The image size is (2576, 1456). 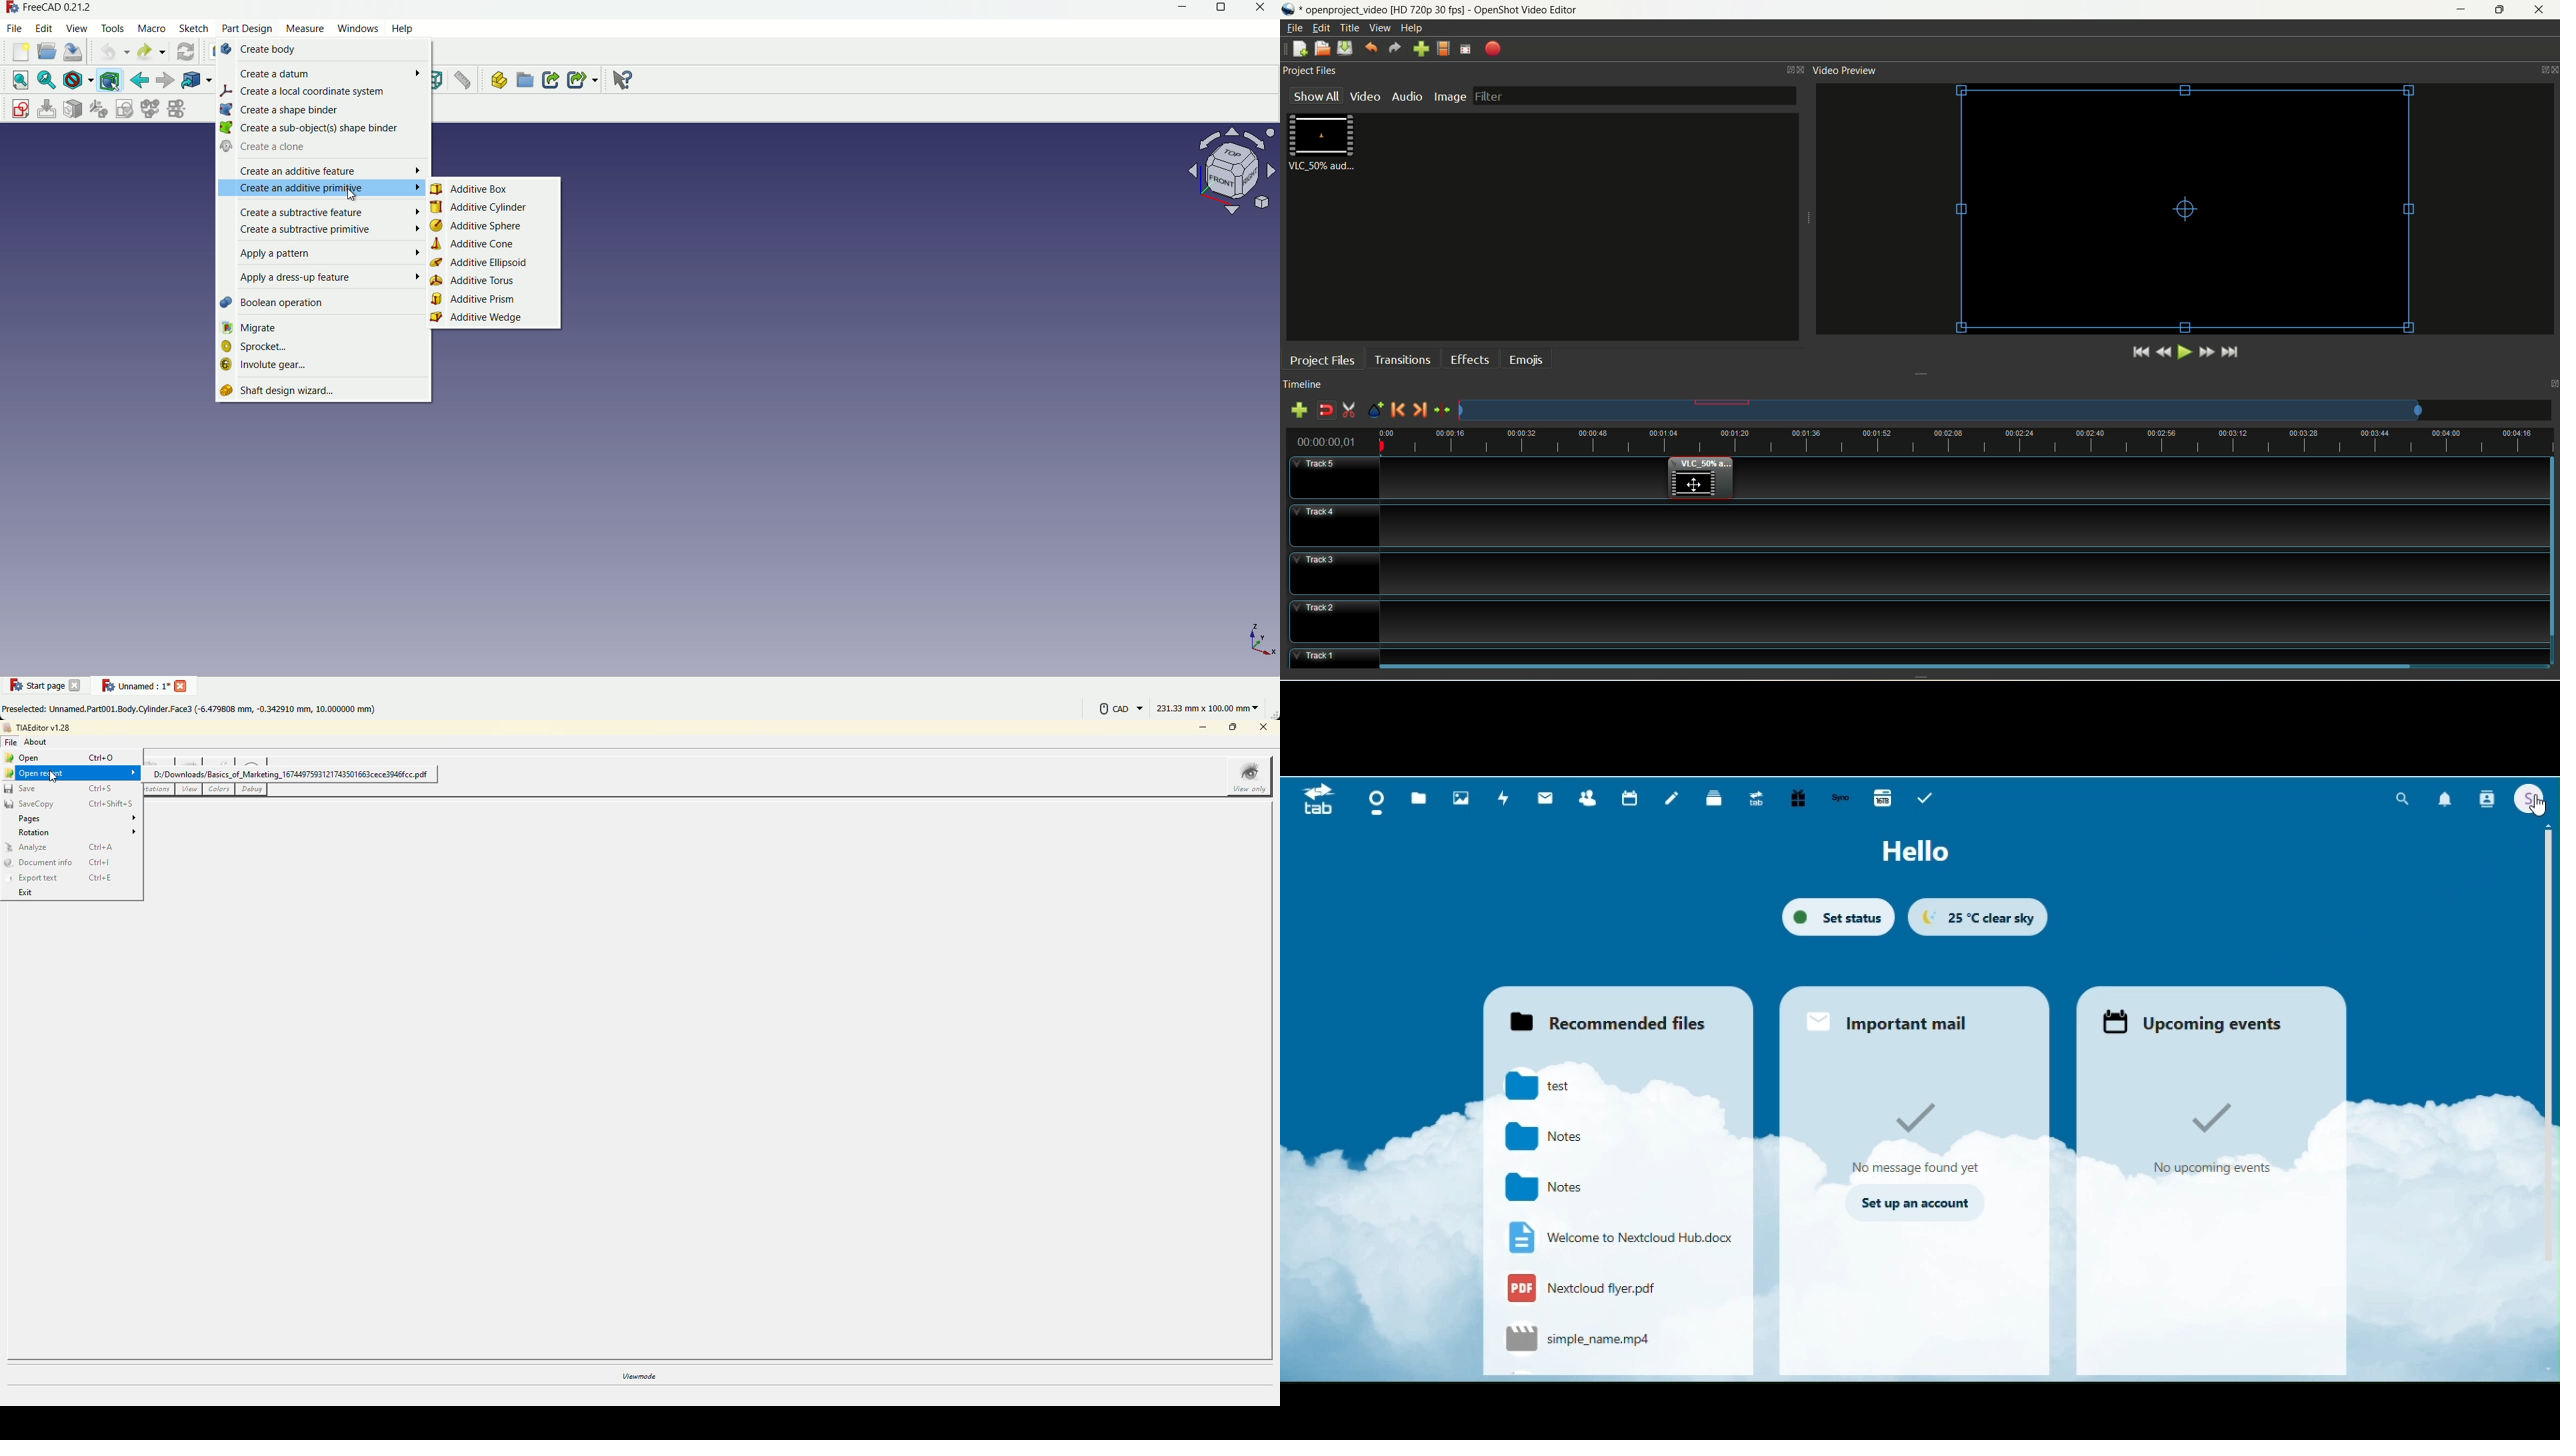 What do you see at coordinates (325, 51) in the screenshot?
I see `create body` at bounding box center [325, 51].